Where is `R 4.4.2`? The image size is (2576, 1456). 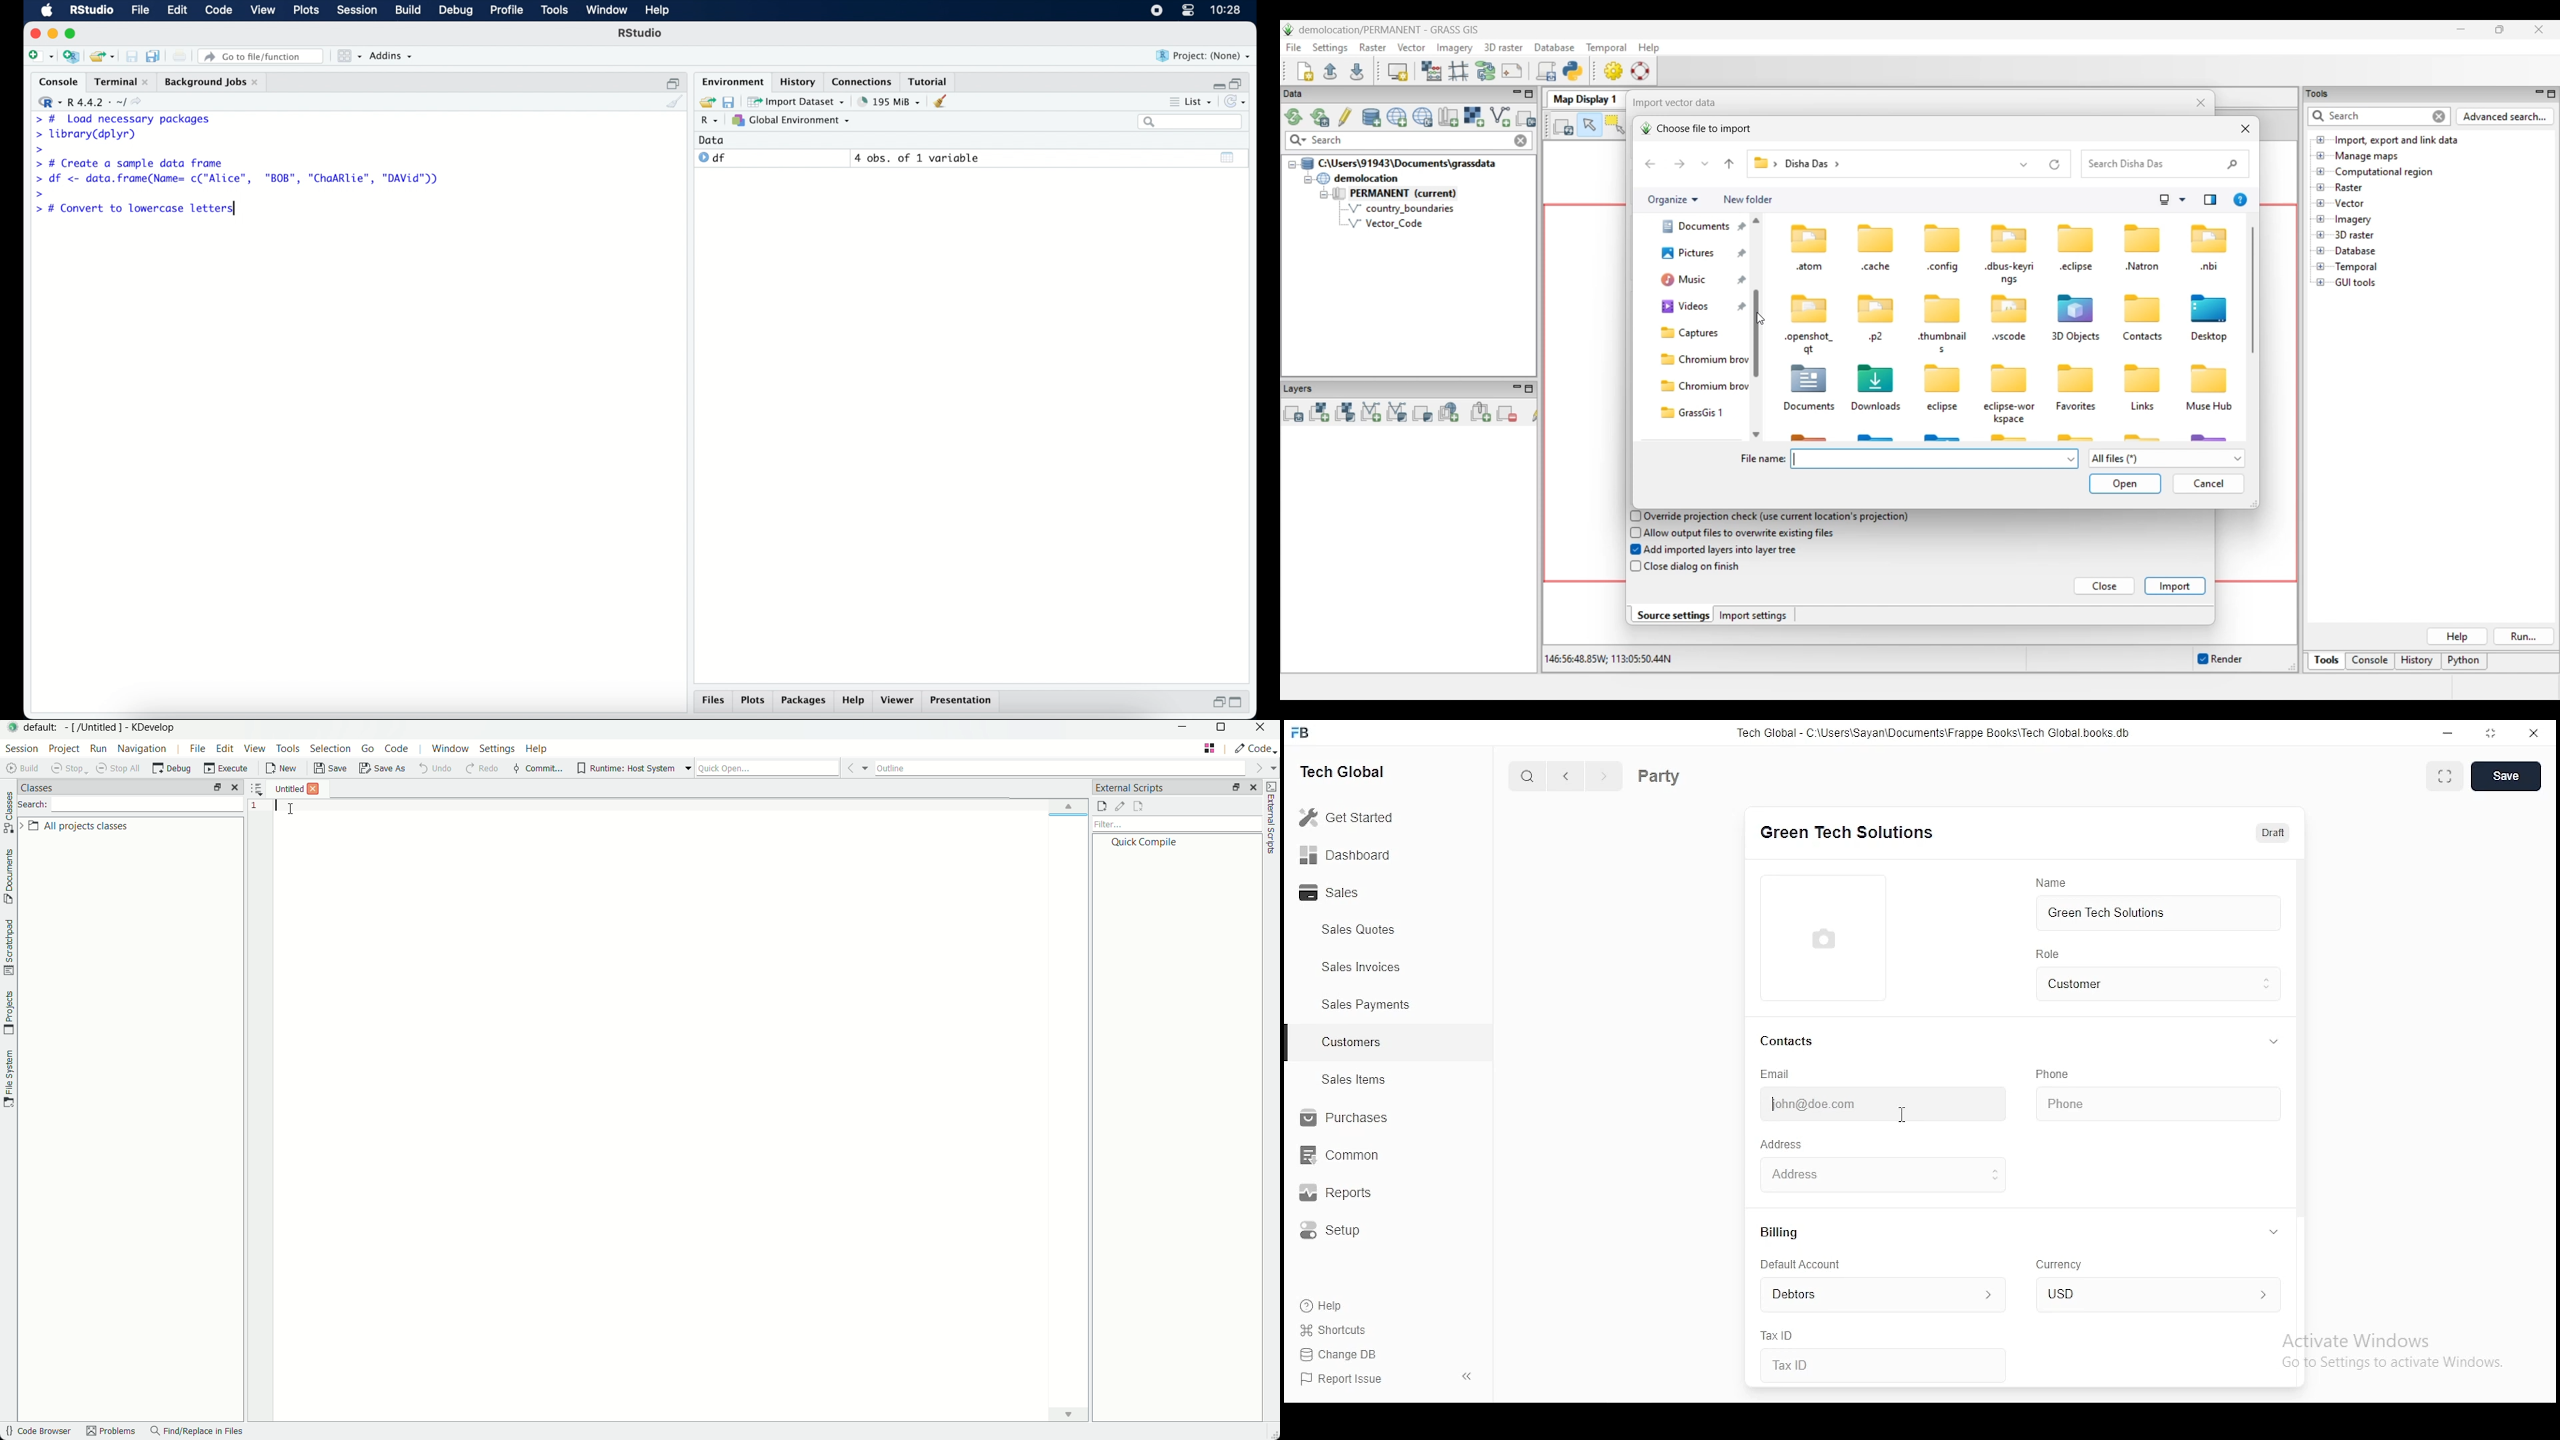 R 4.4.2 is located at coordinates (93, 103).